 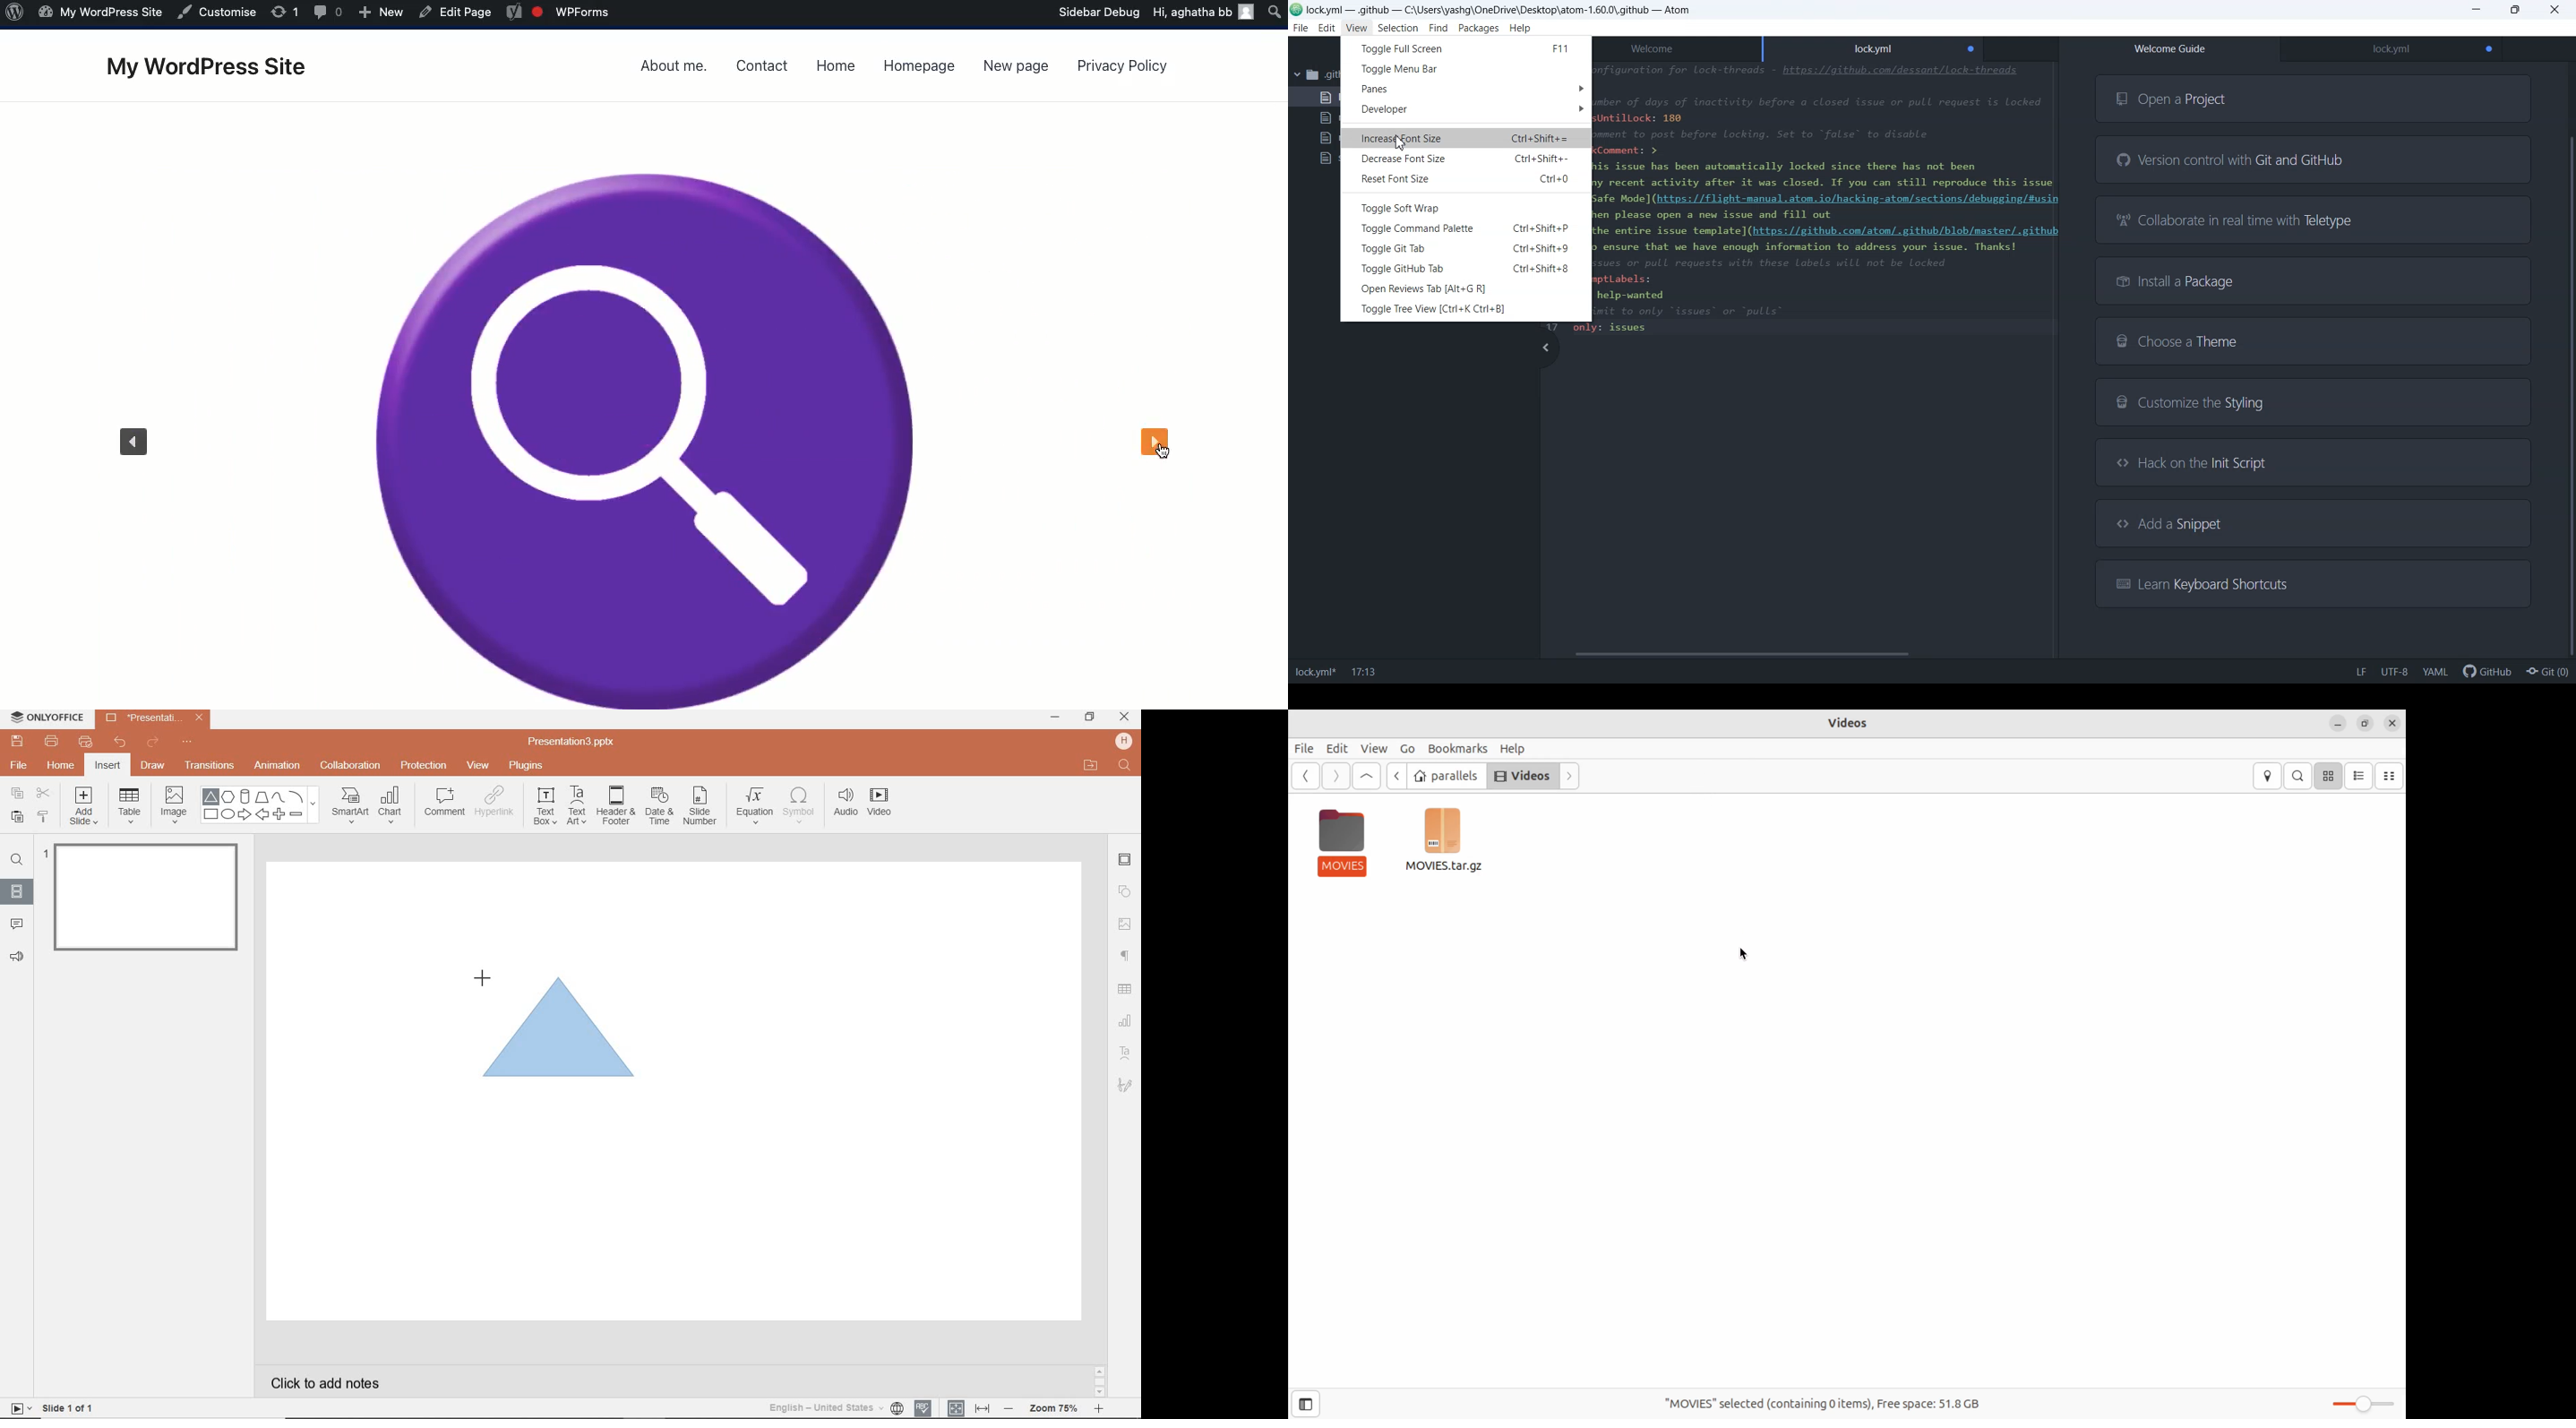 I want to click on search, so click(x=1275, y=13).